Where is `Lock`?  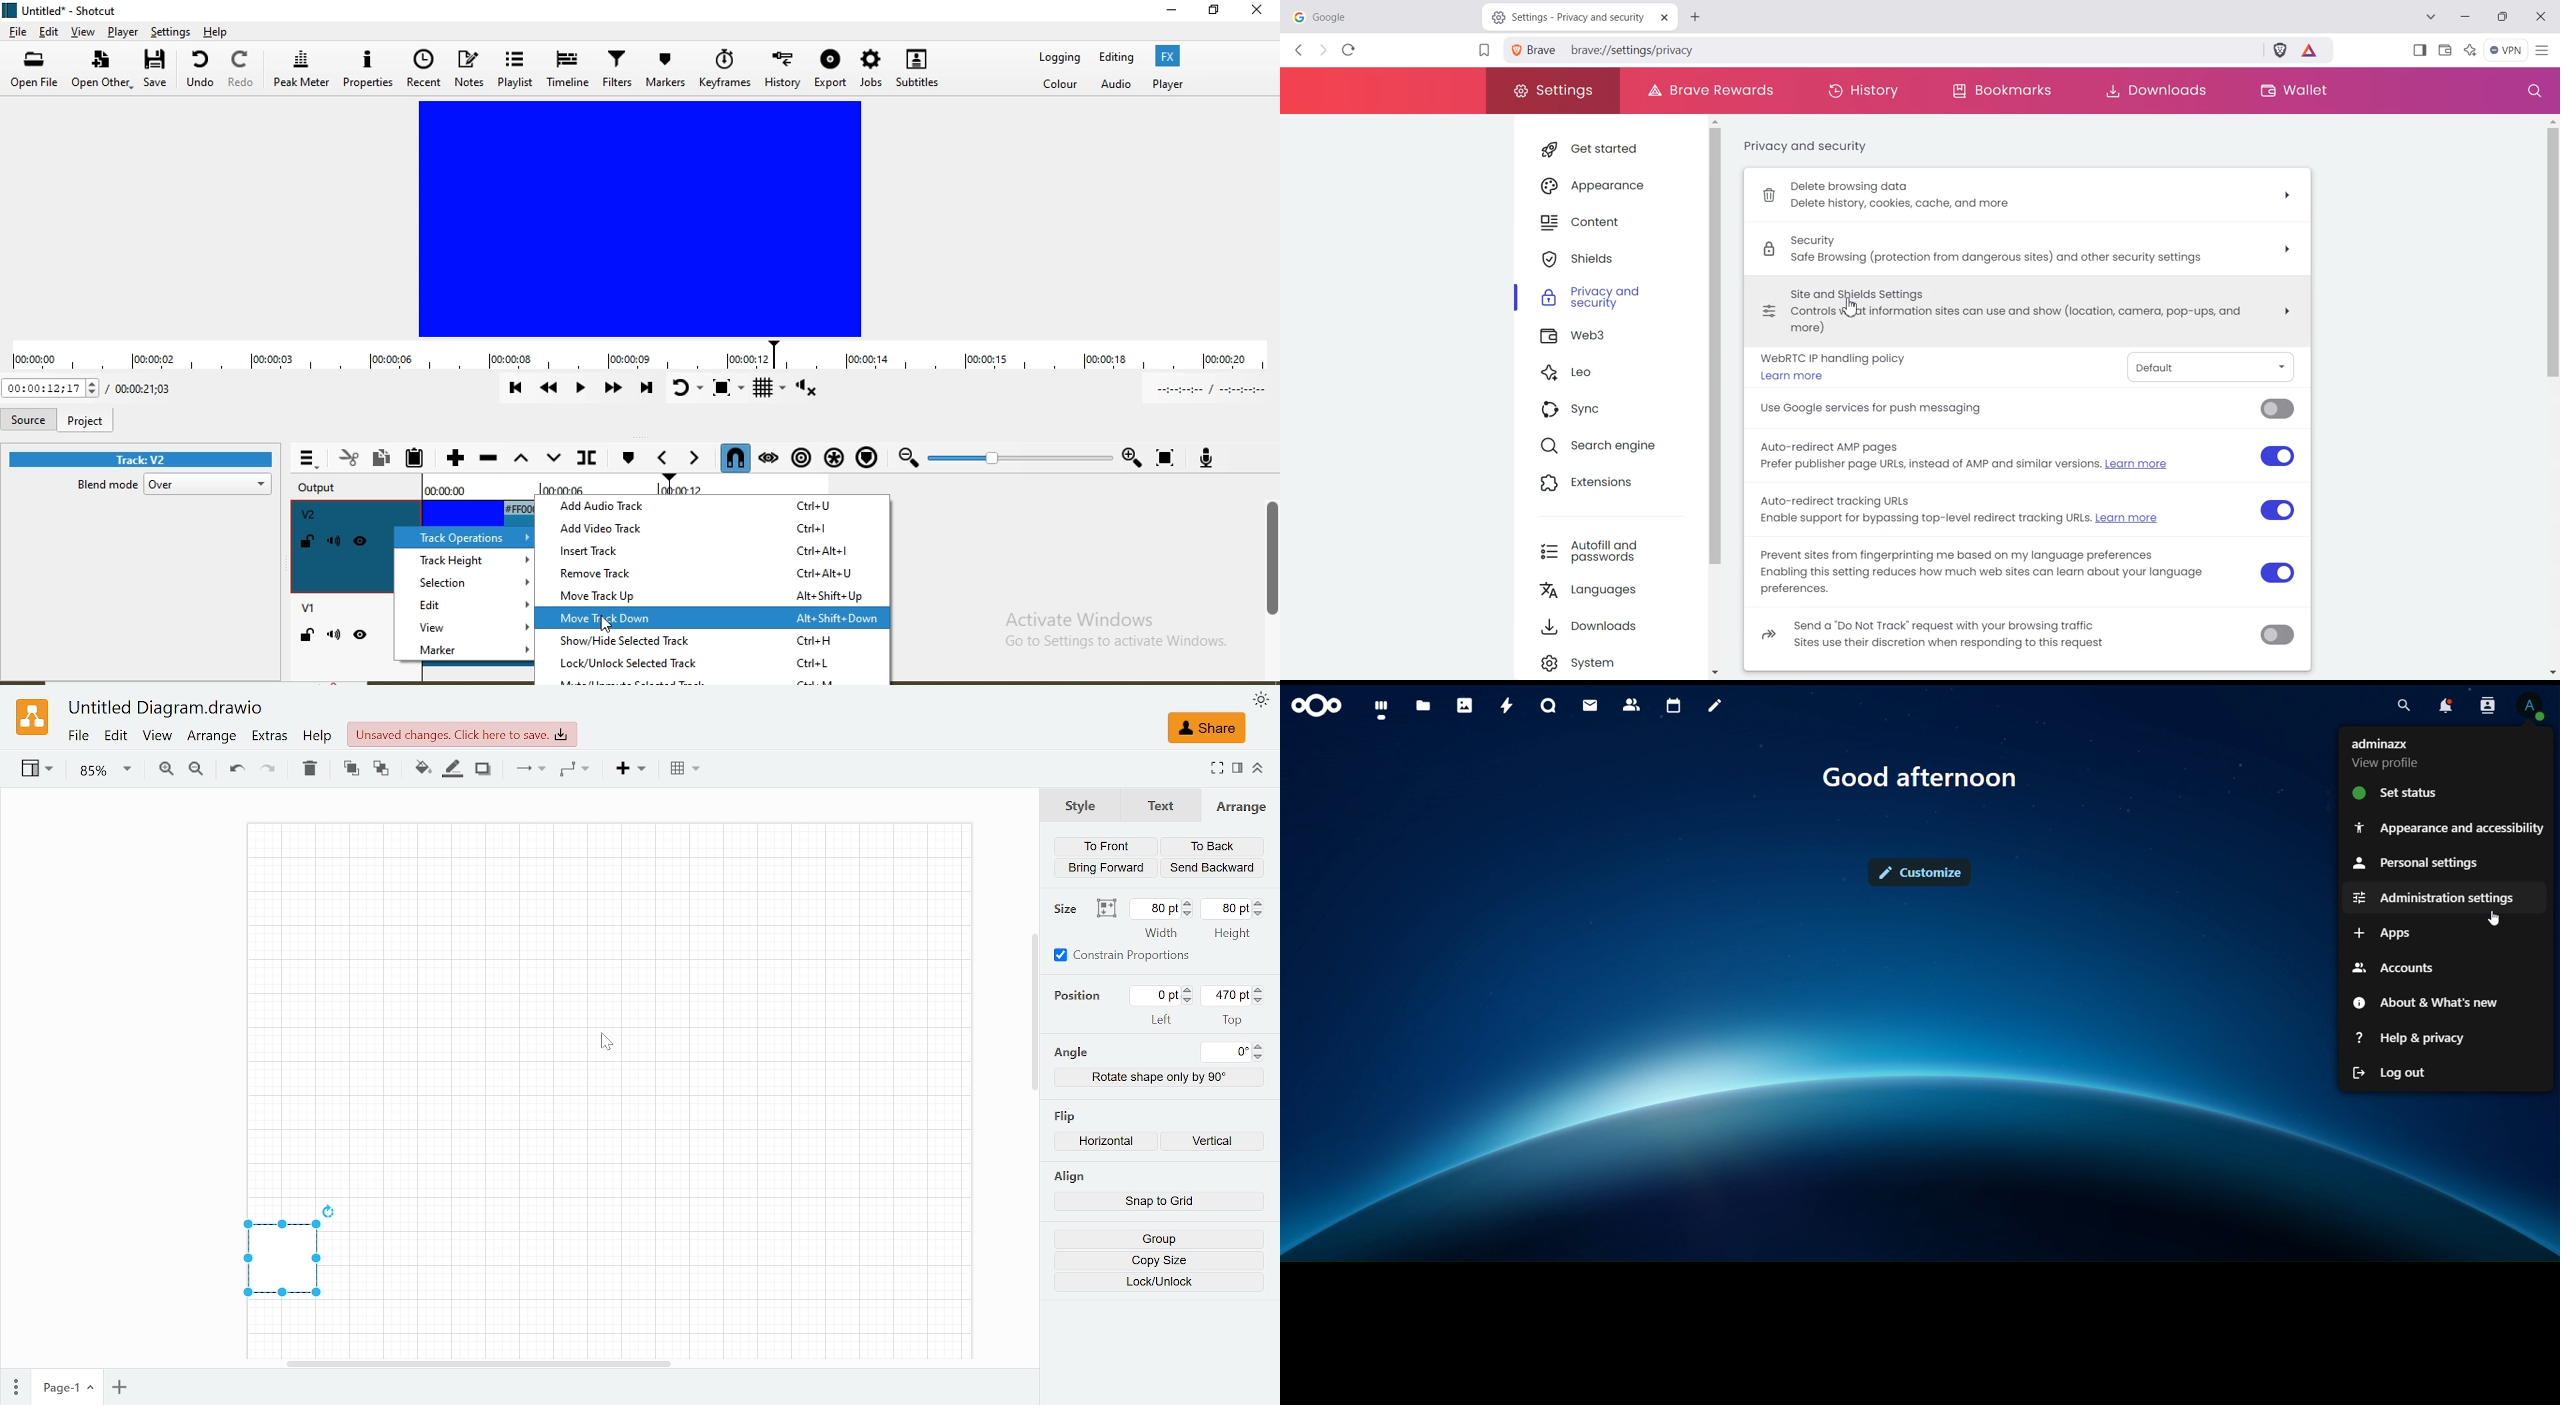 Lock is located at coordinates (306, 637).